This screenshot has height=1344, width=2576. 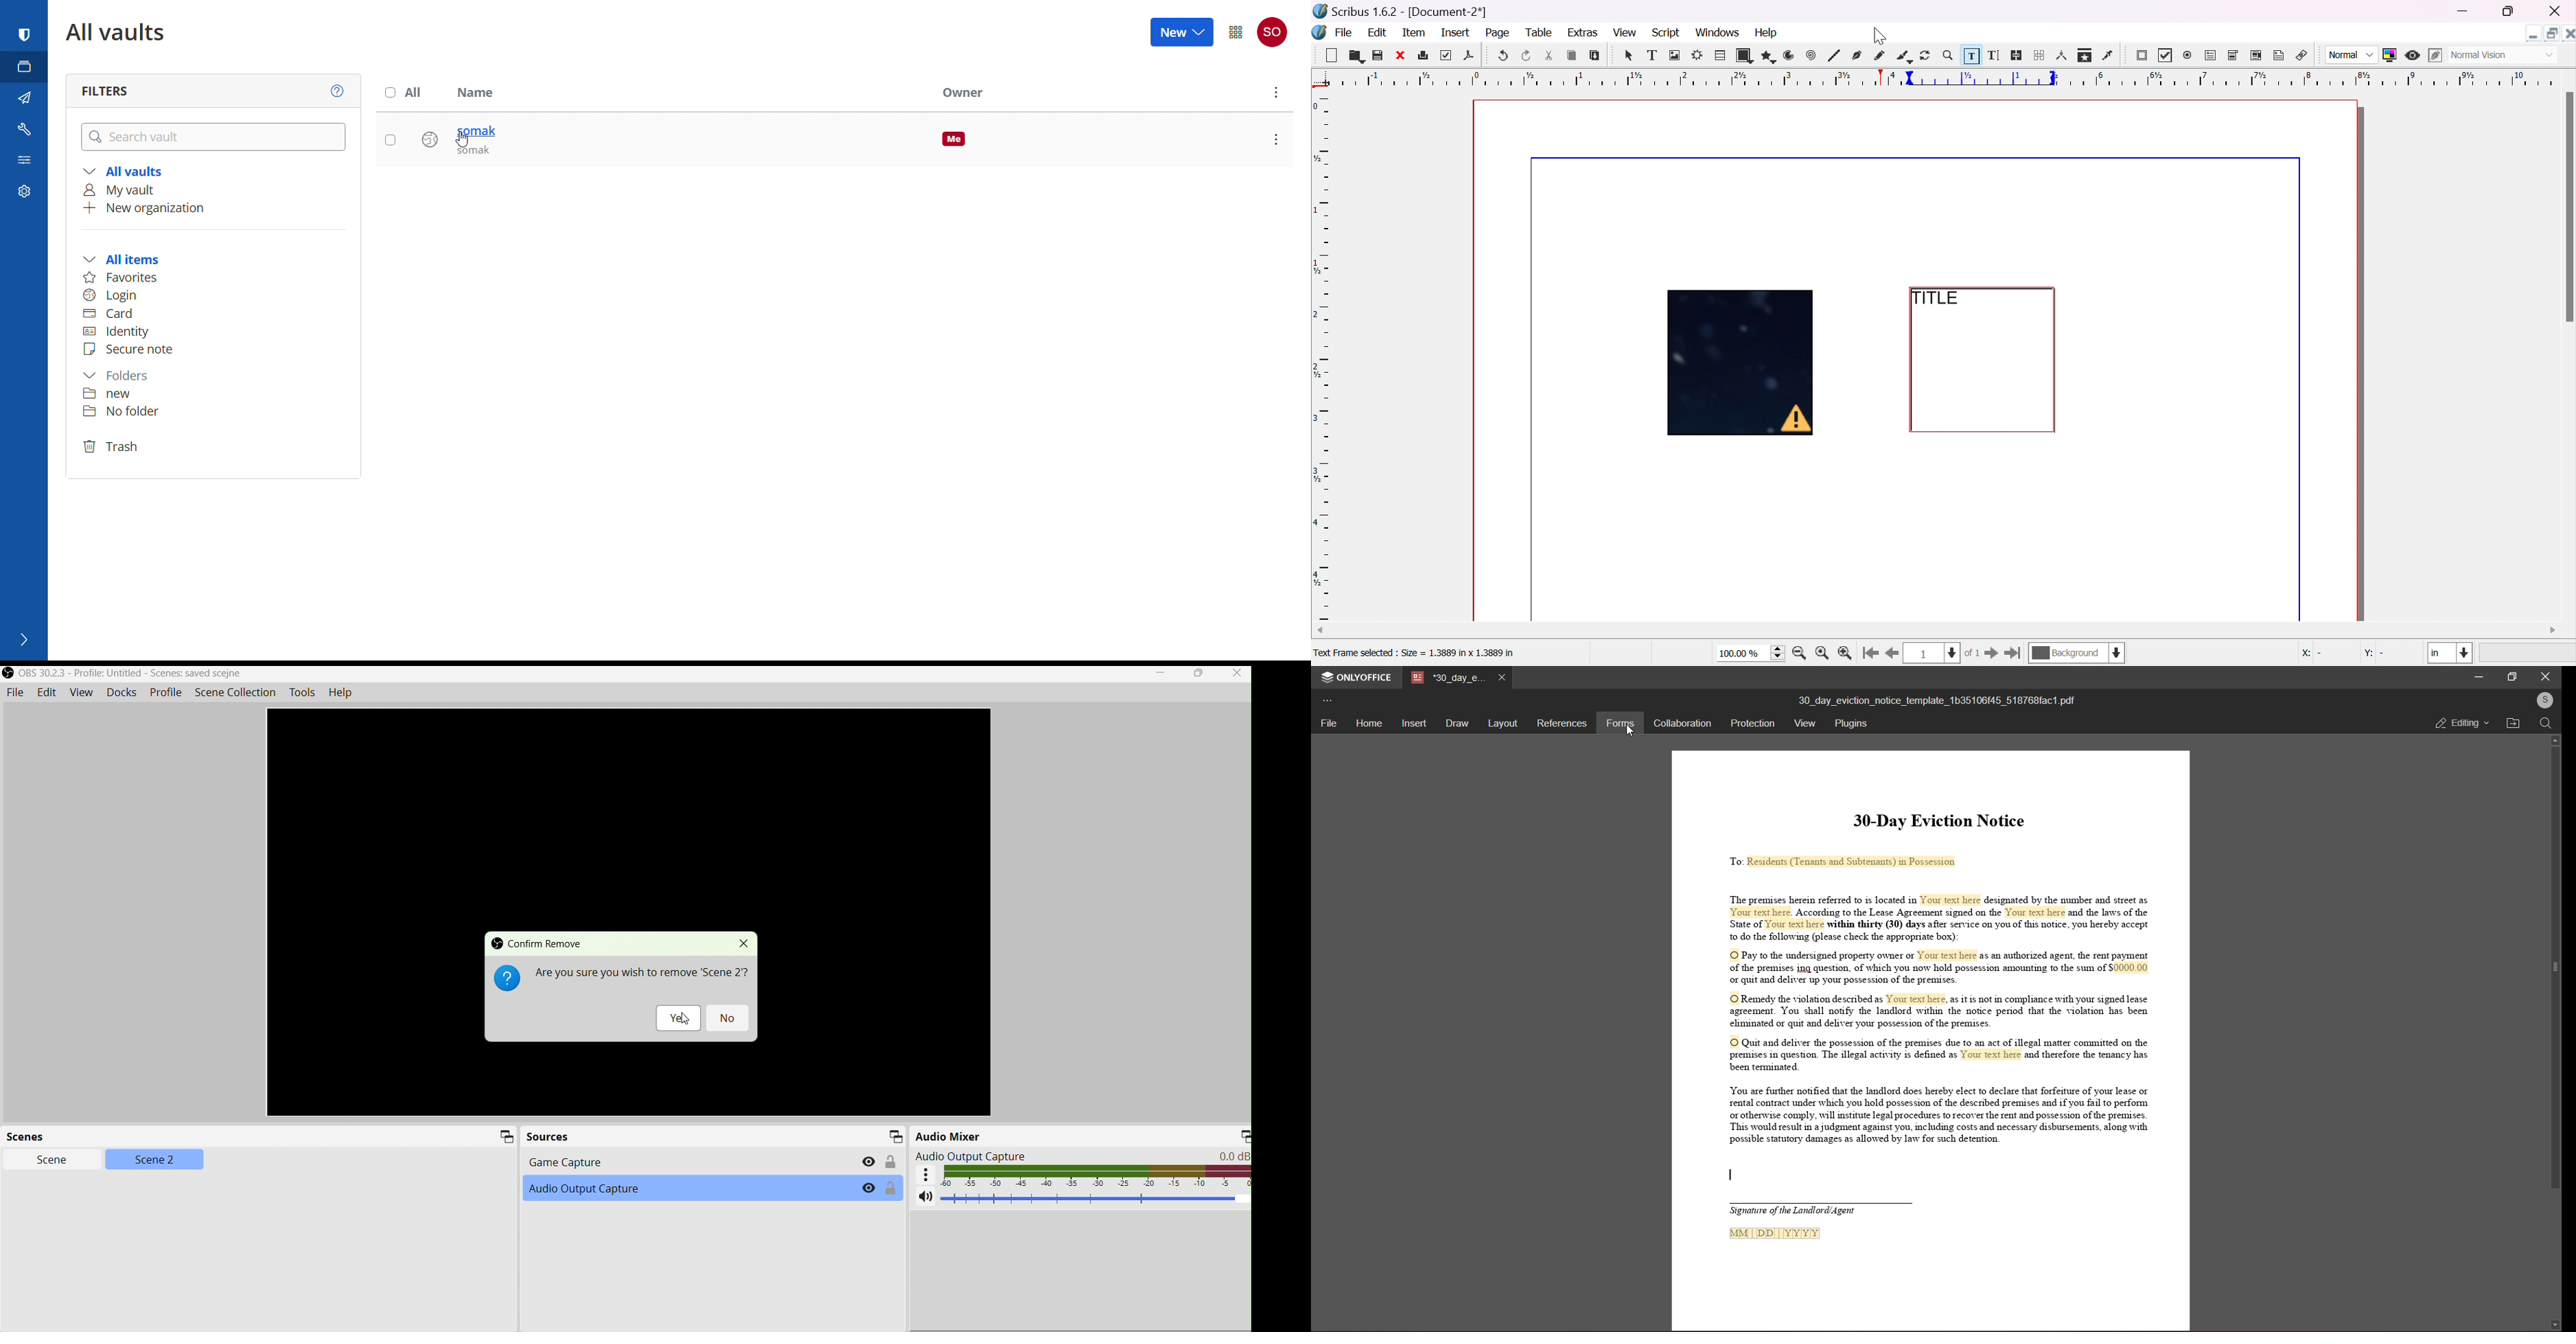 What do you see at coordinates (117, 33) in the screenshot?
I see `all vaults` at bounding box center [117, 33].